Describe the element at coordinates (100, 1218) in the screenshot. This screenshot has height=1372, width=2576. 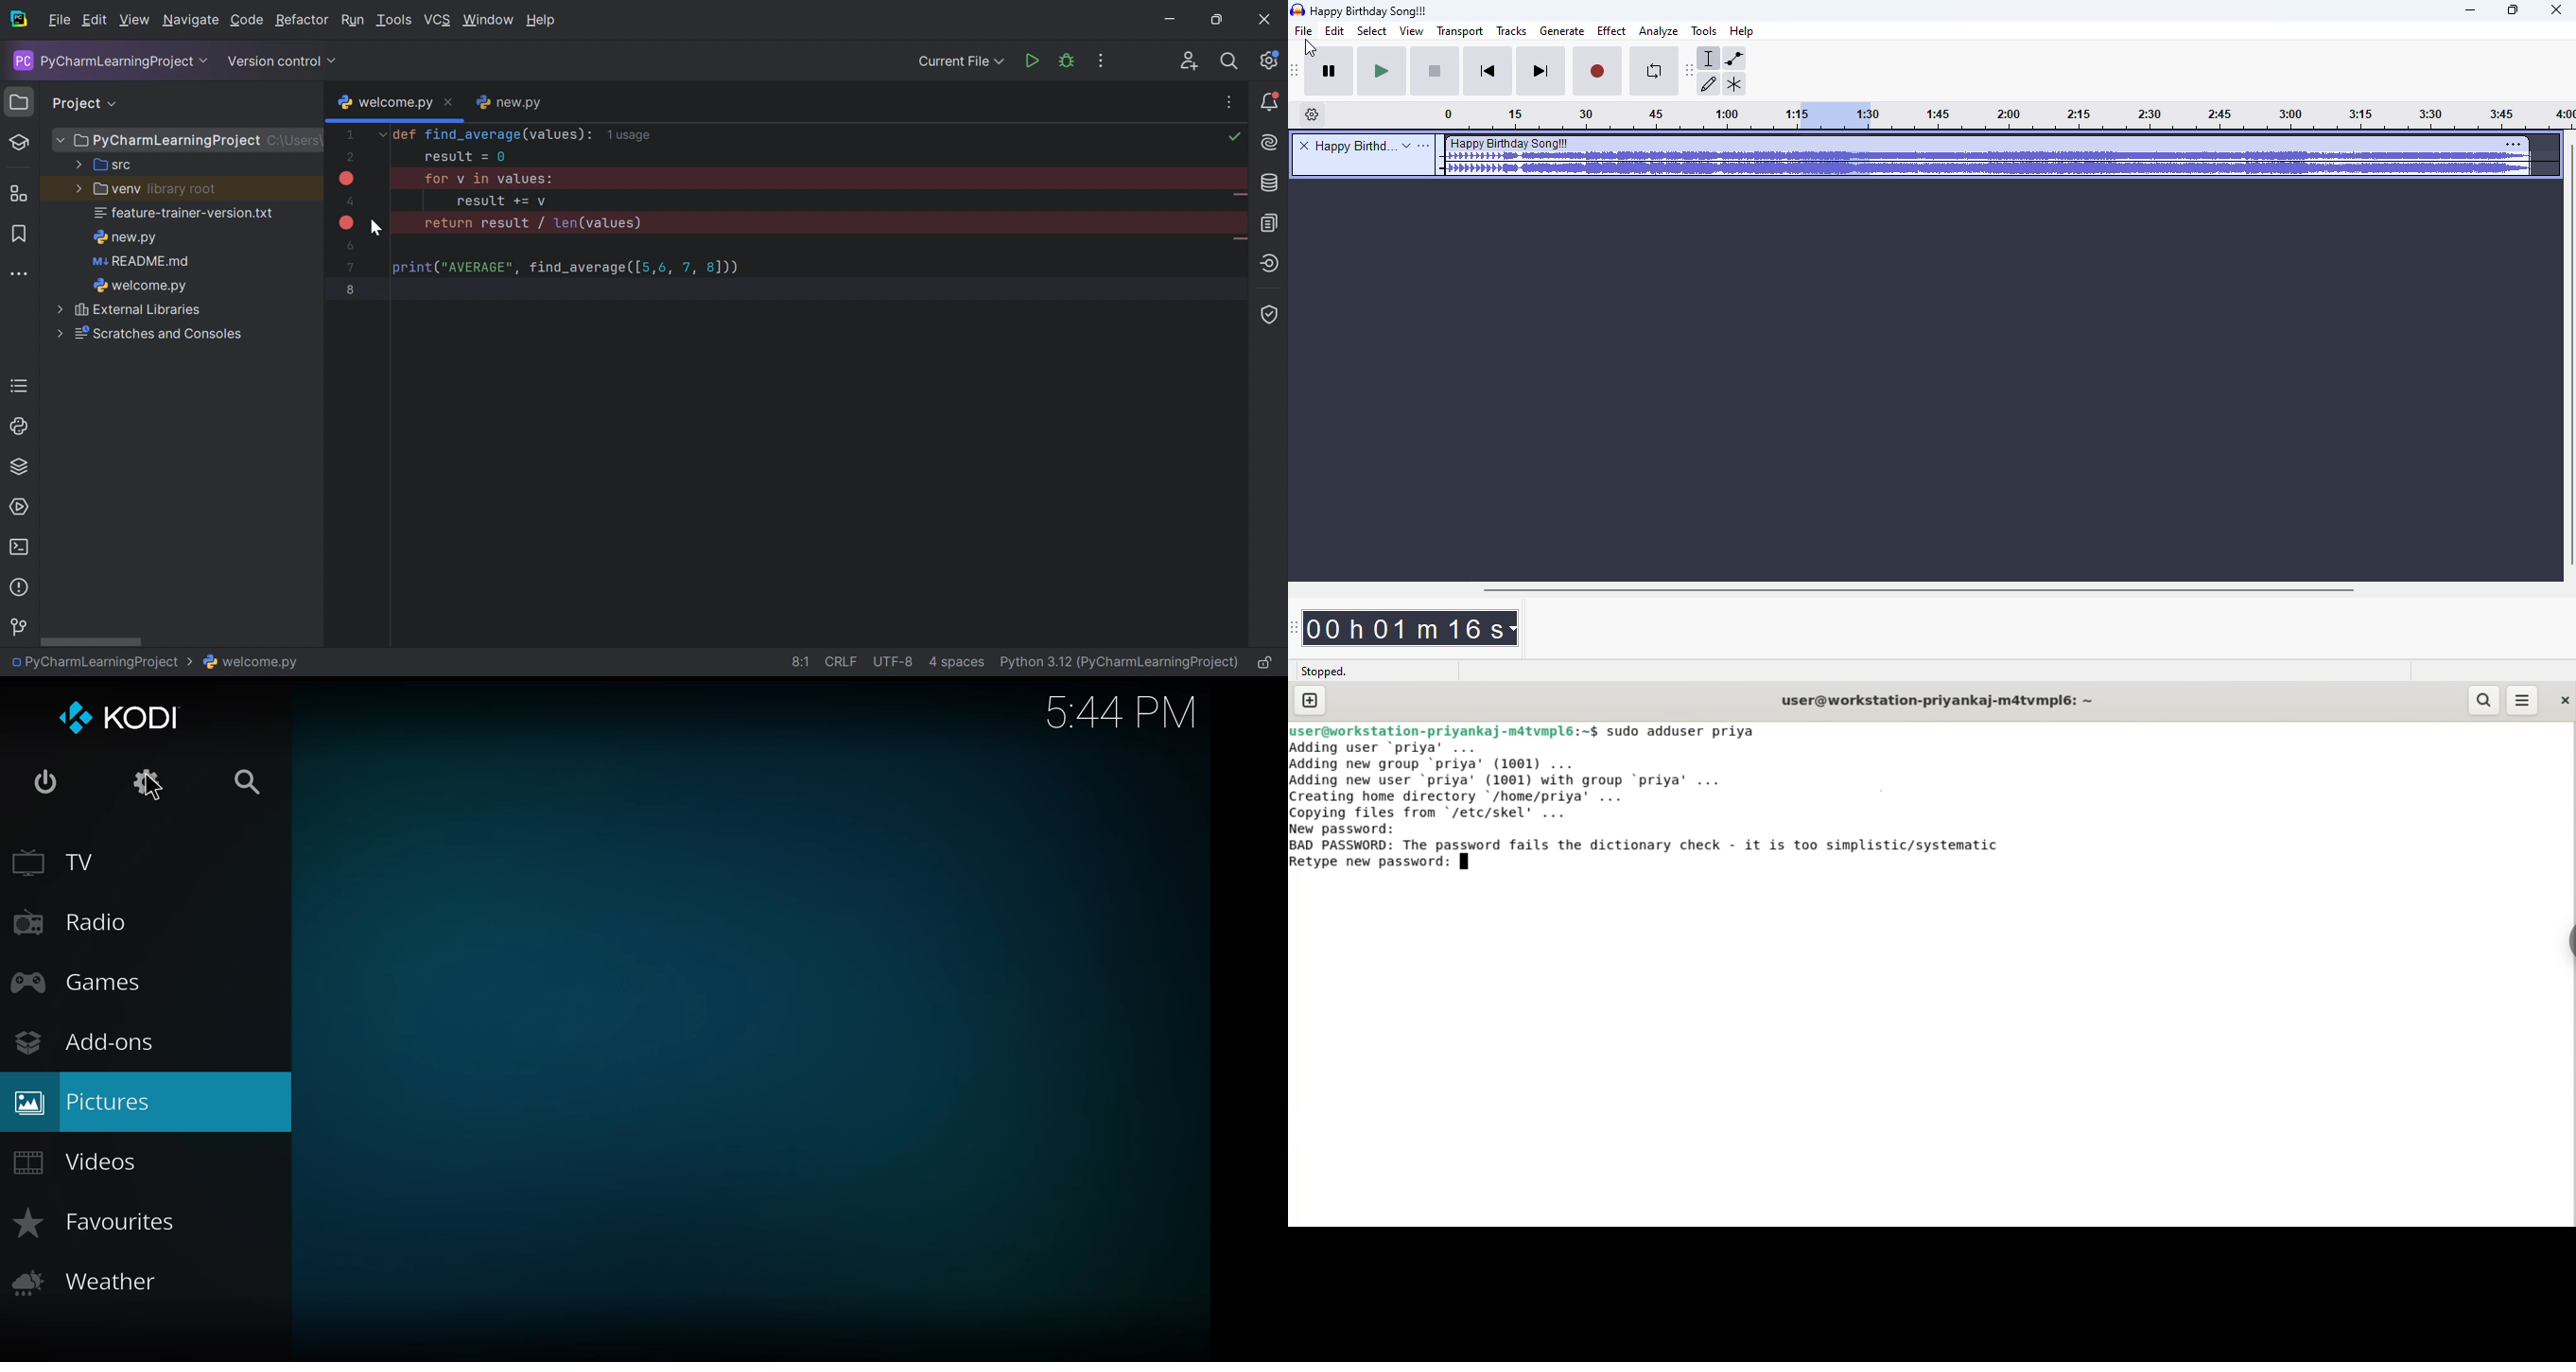
I see `favorites` at that location.